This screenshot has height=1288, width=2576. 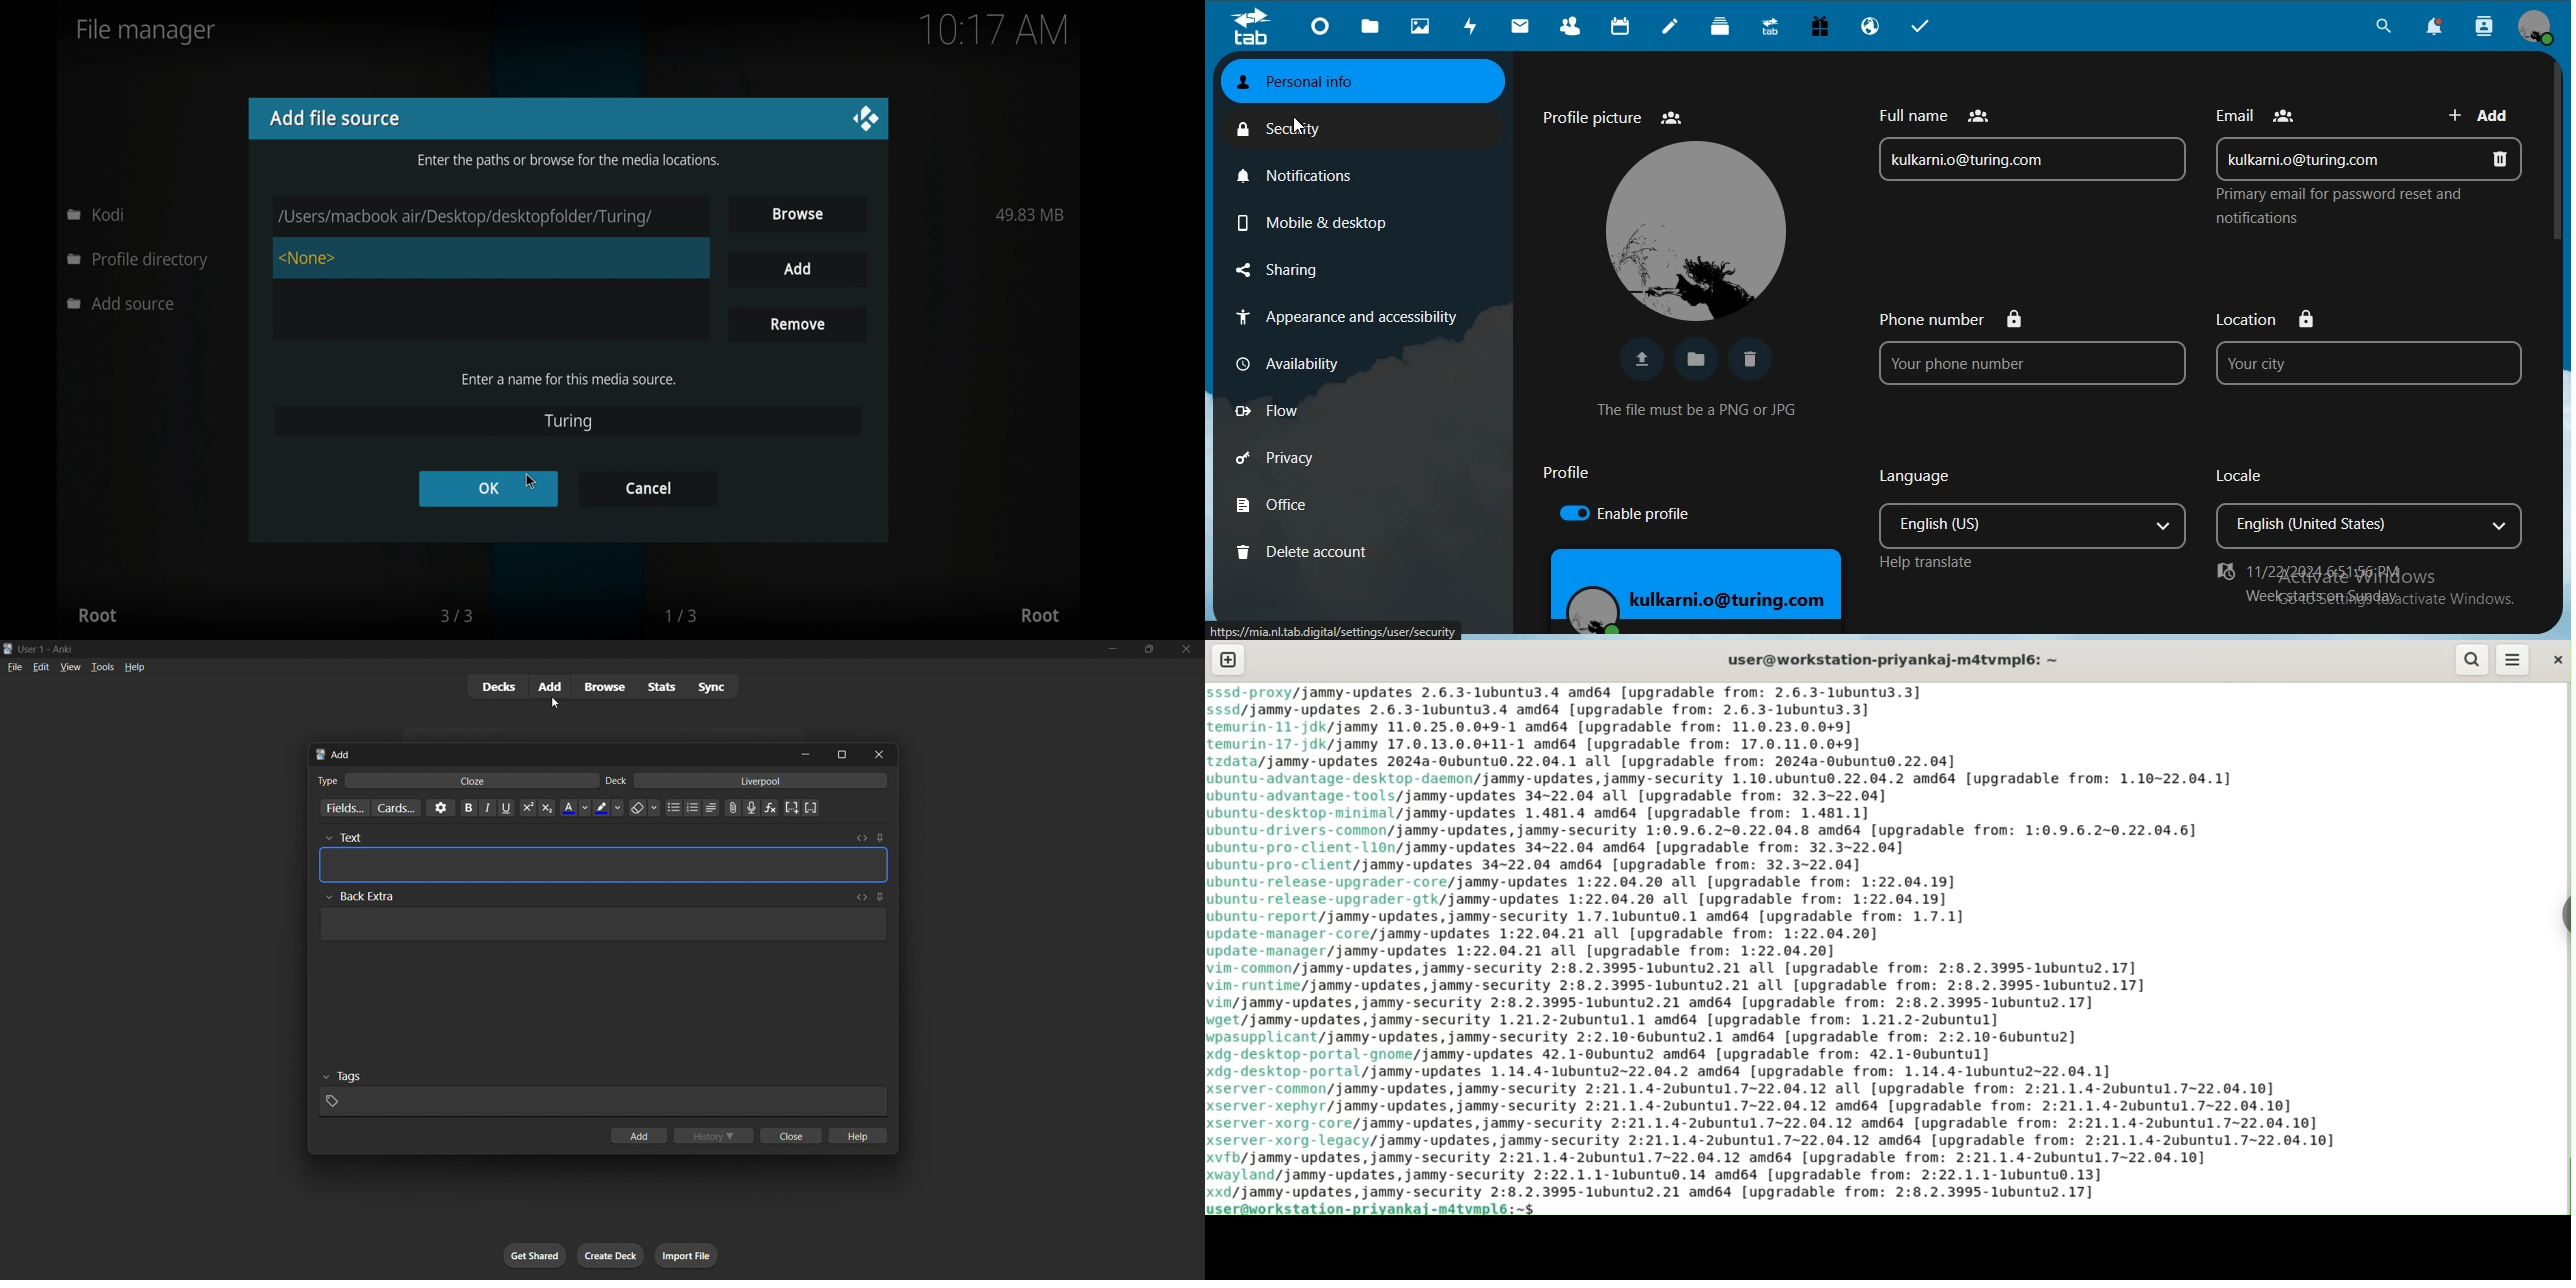 I want to click on security, so click(x=1294, y=131).